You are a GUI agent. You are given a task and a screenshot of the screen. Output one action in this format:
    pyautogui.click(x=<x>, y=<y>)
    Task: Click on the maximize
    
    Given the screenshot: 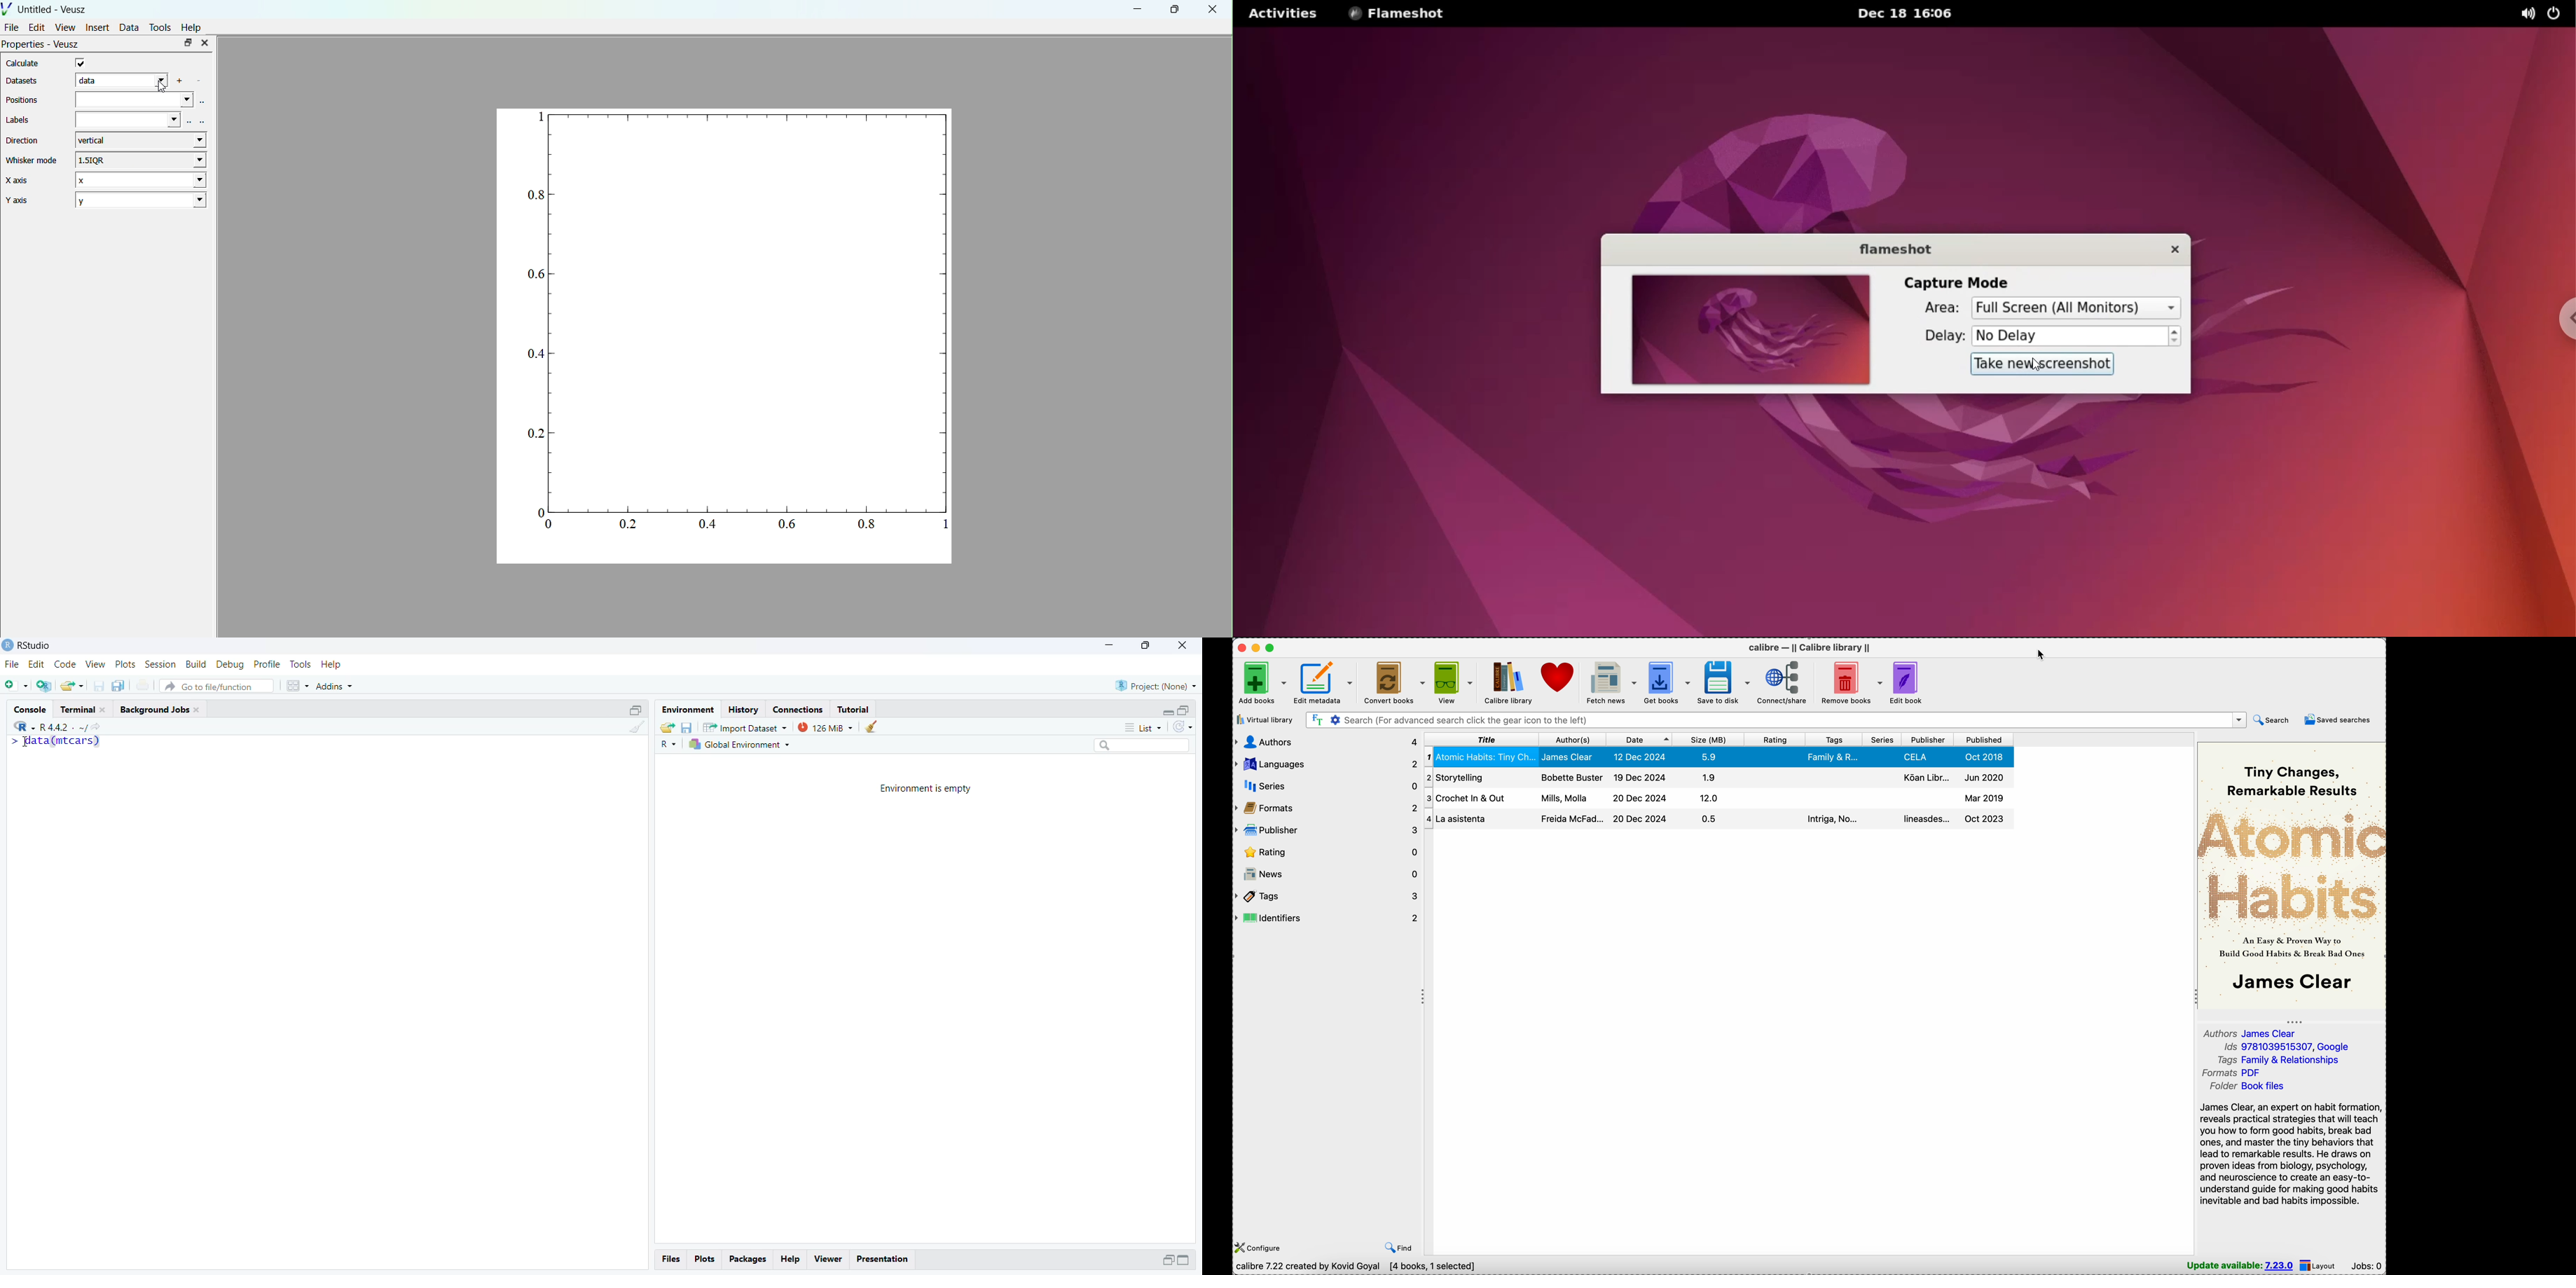 What is the action you would take?
    pyautogui.click(x=1184, y=711)
    